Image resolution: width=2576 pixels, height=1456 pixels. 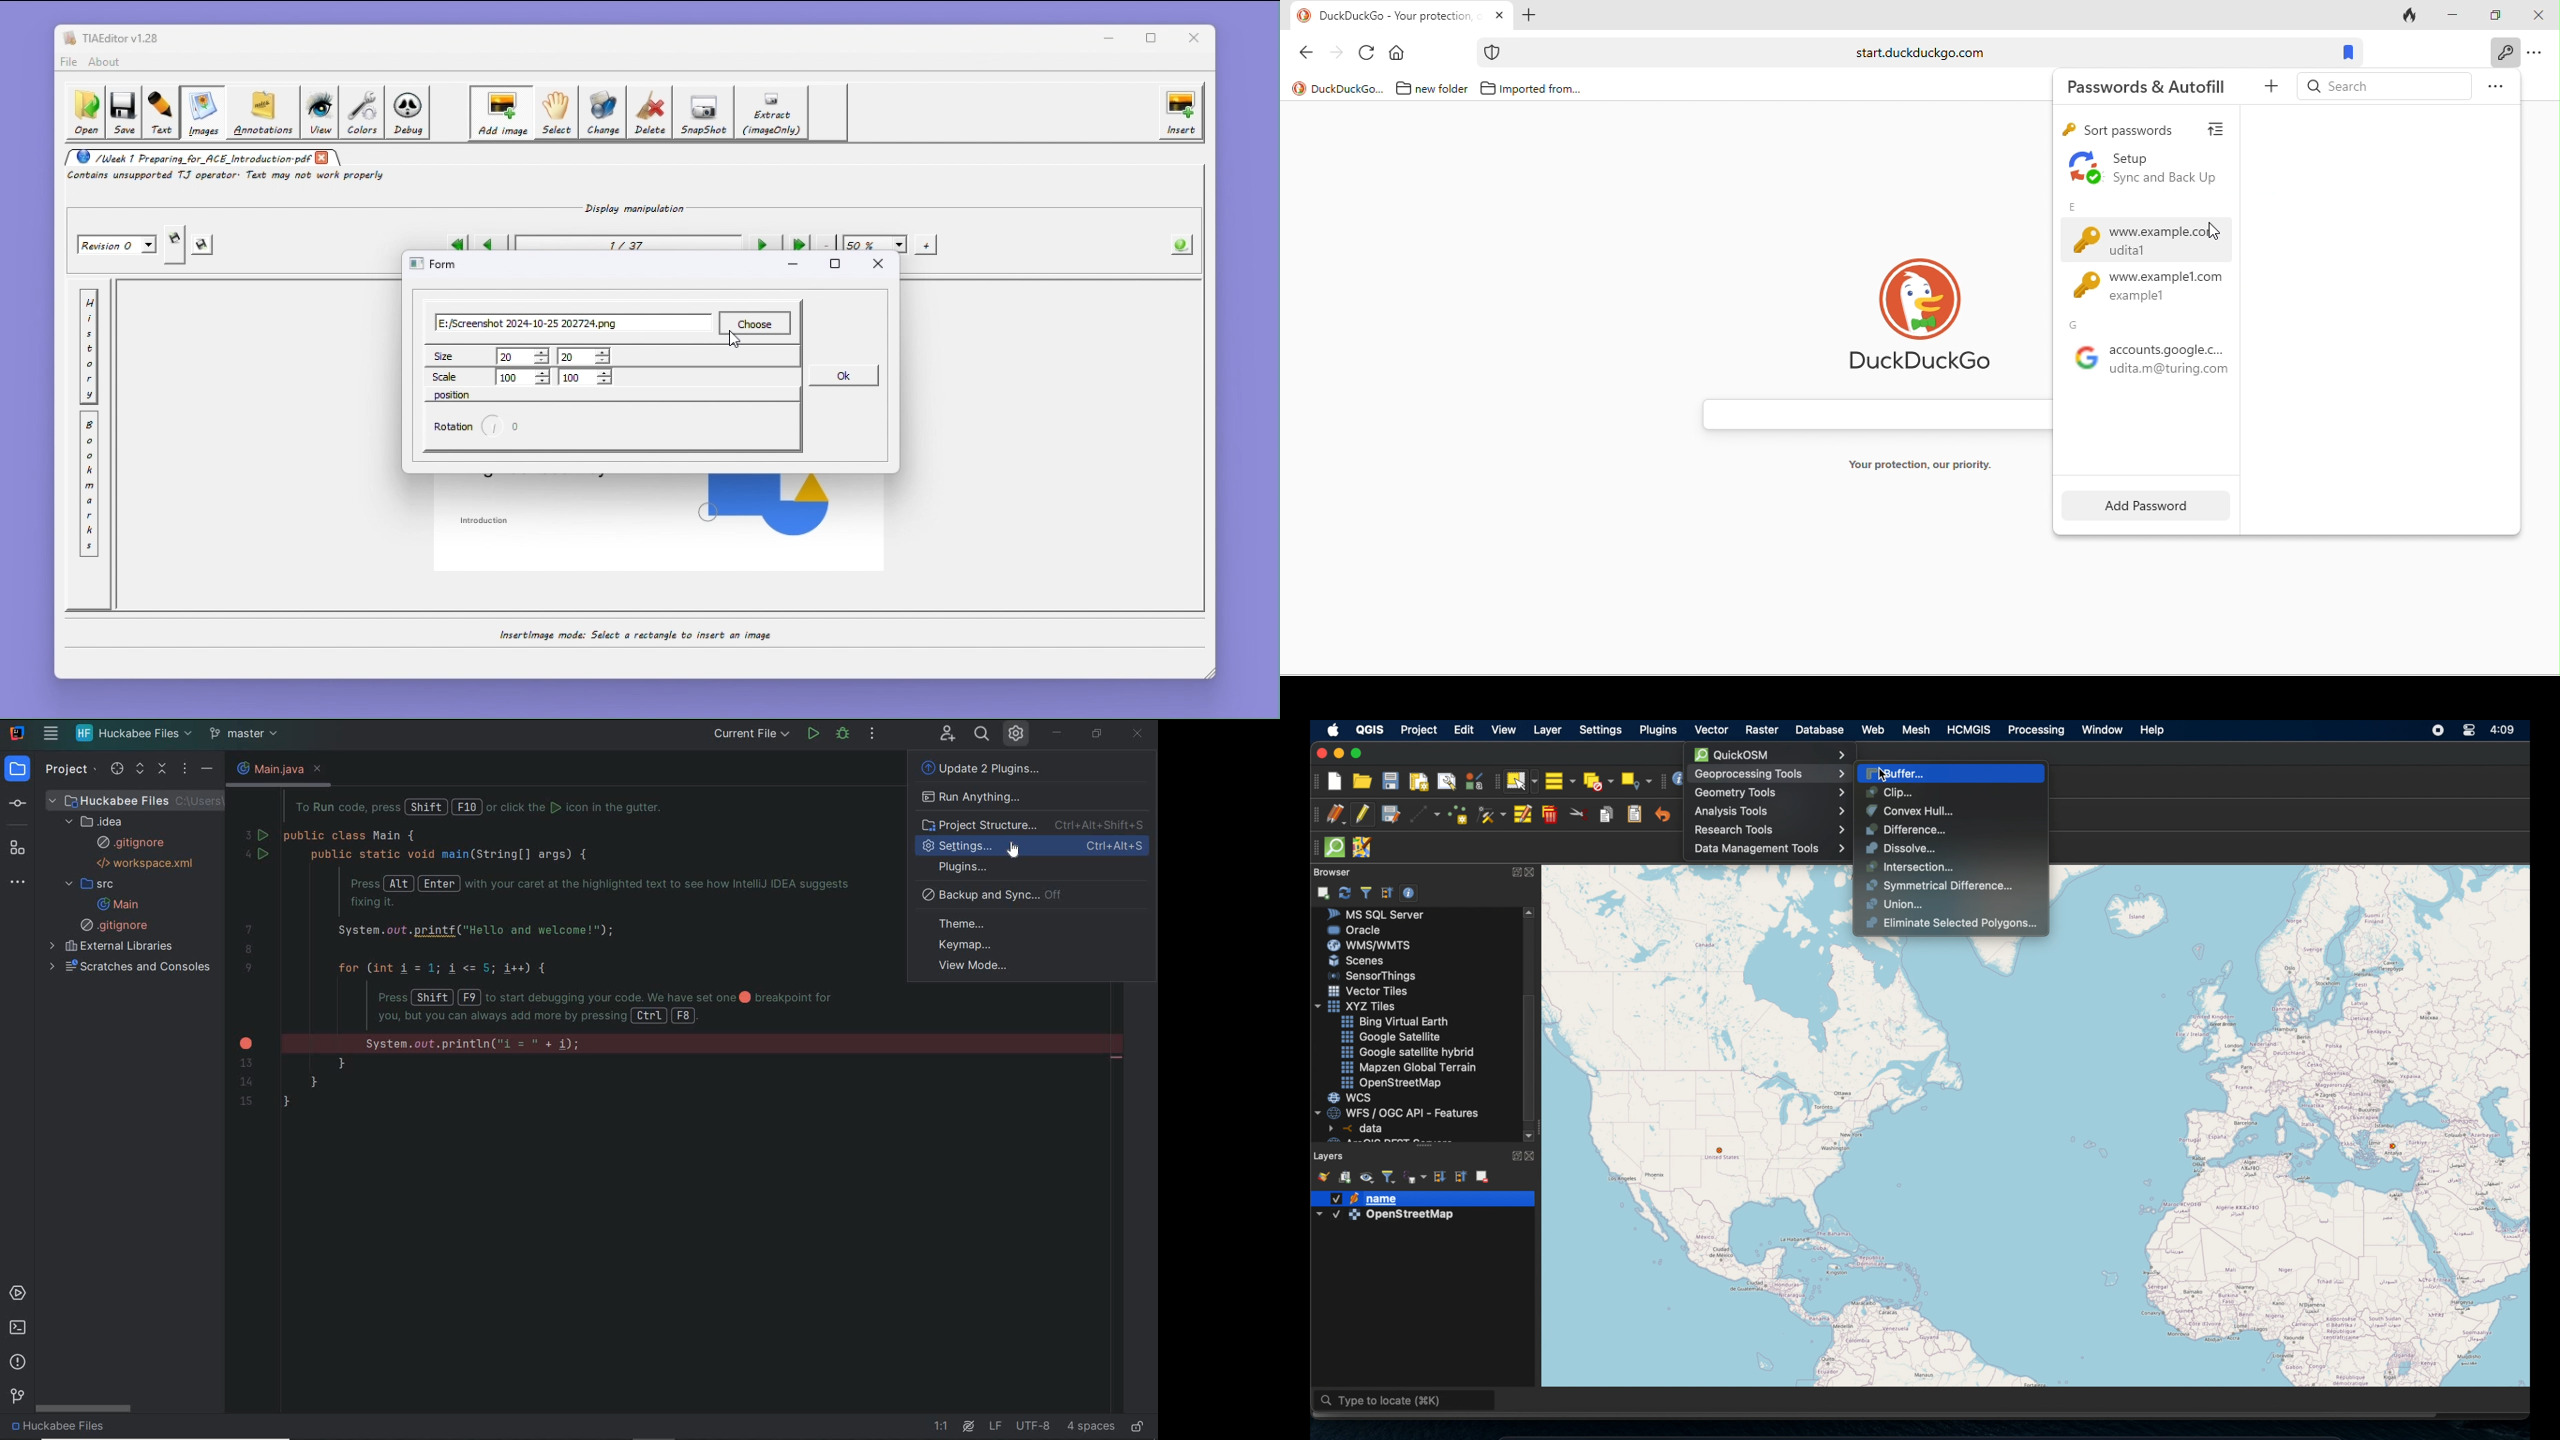 What do you see at coordinates (2266, 90) in the screenshot?
I see `add` at bounding box center [2266, 90].